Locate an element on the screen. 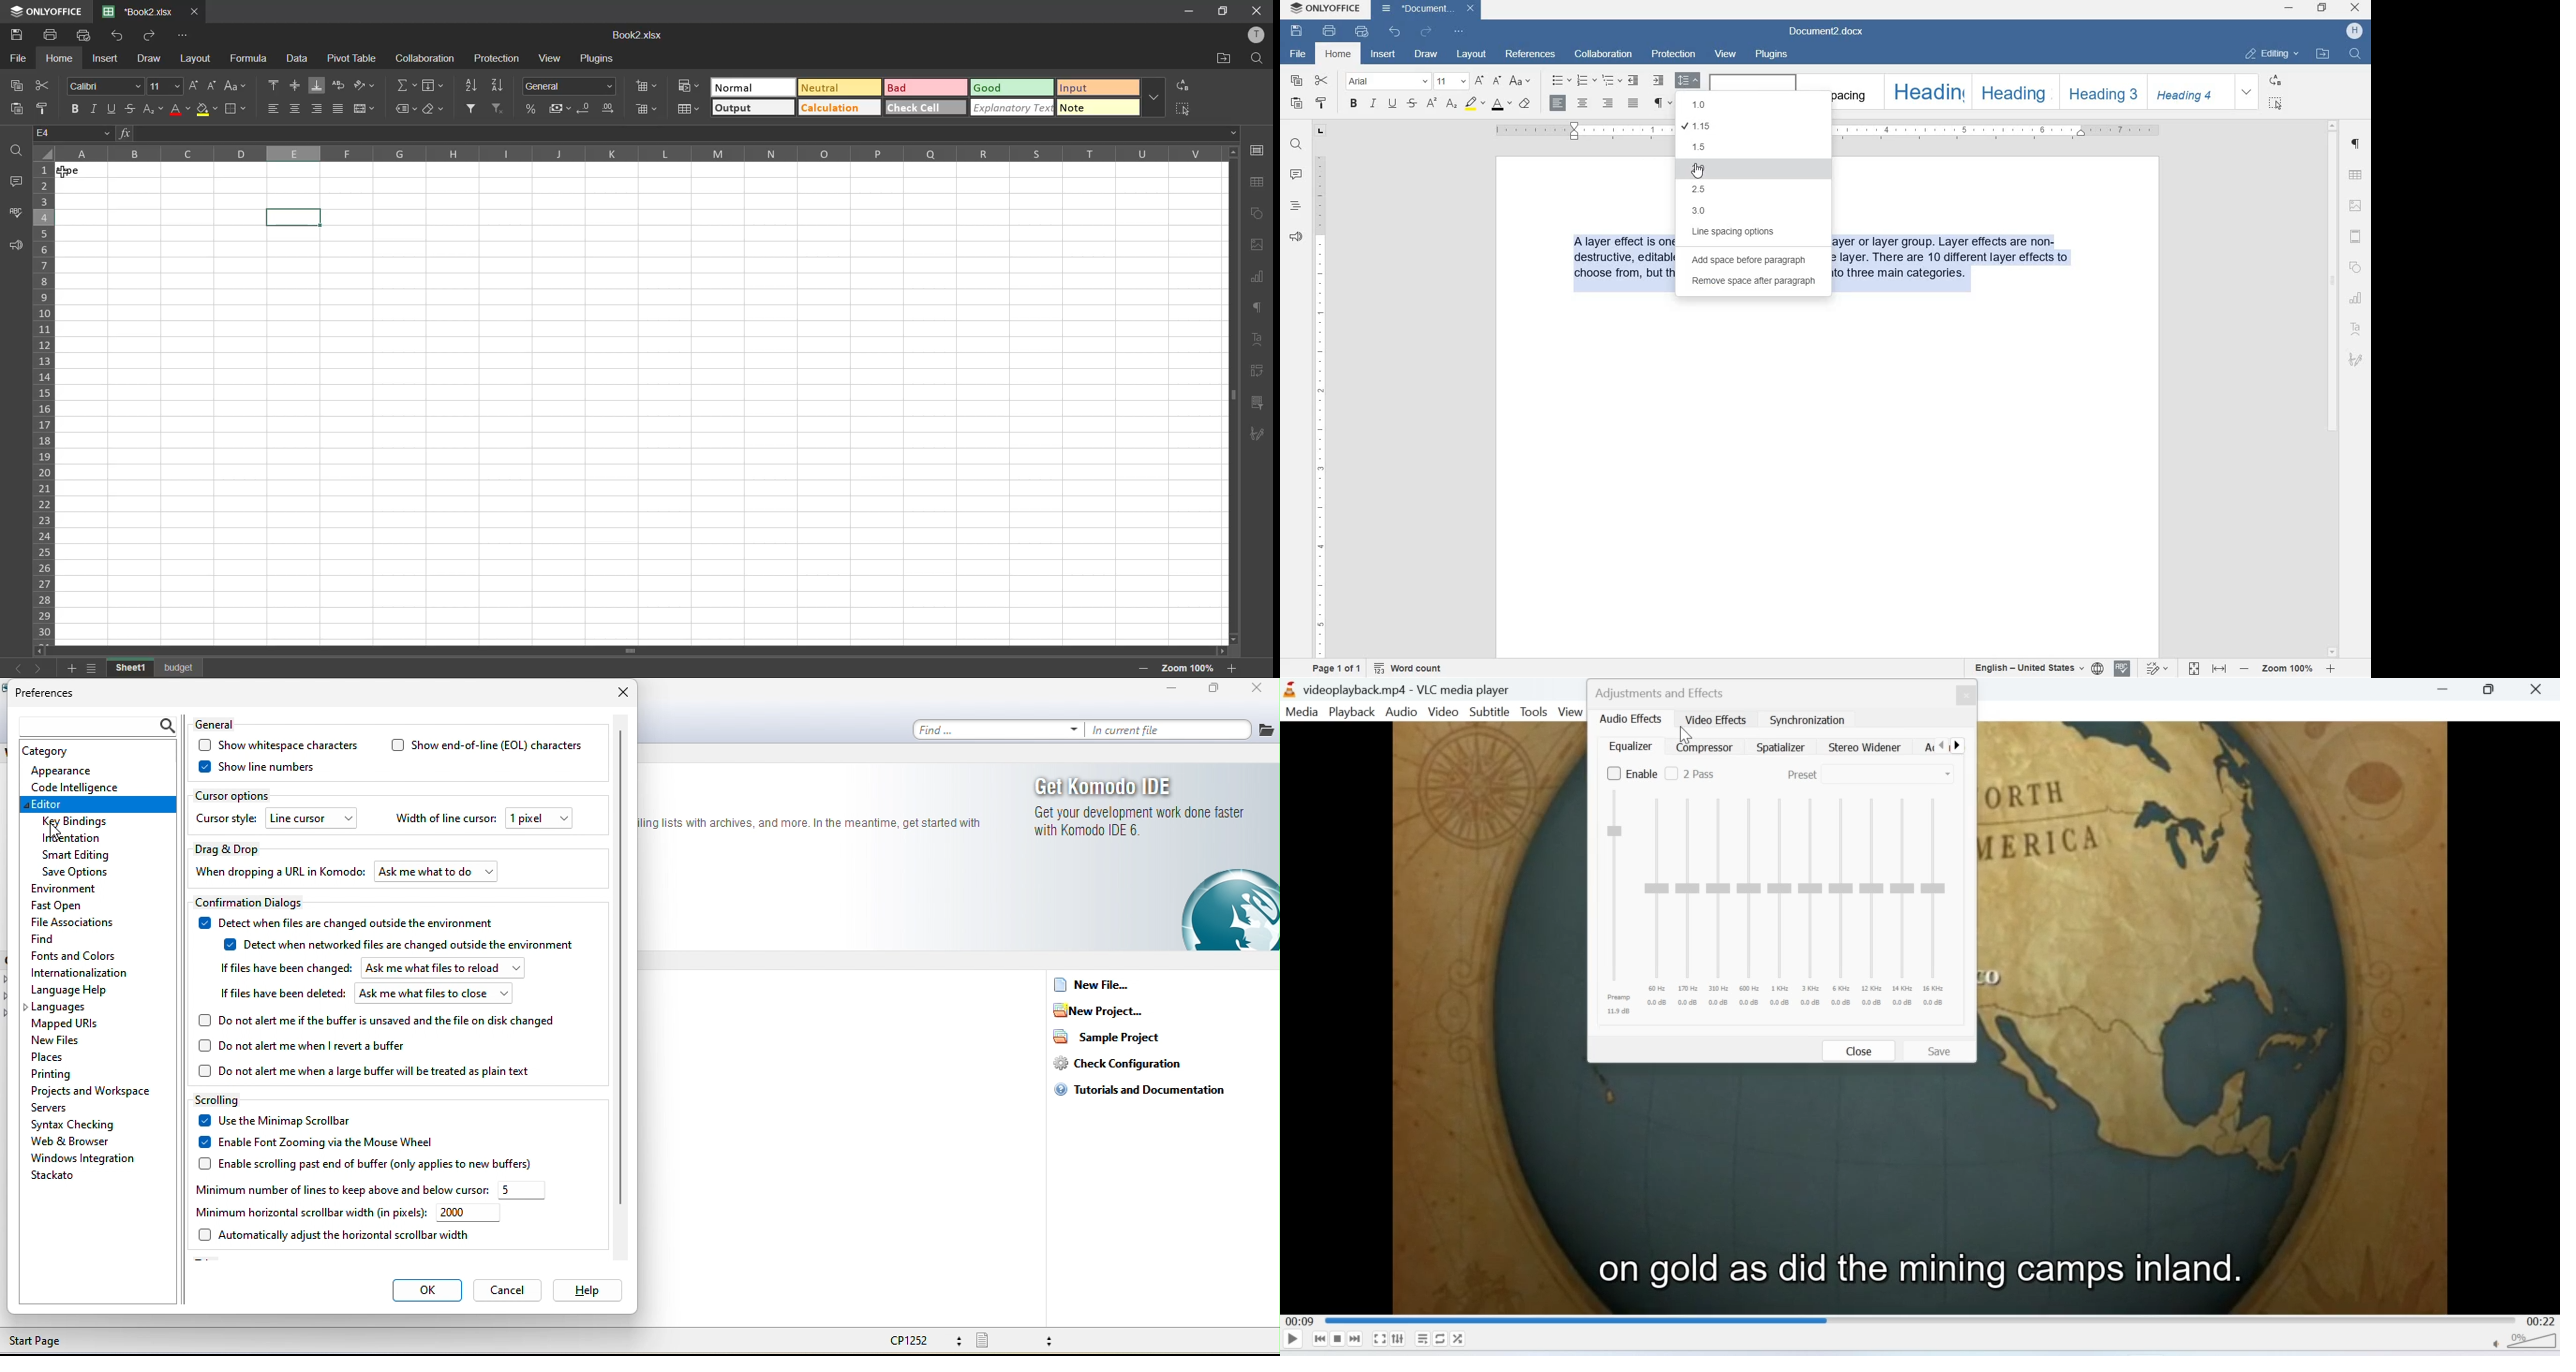 The image size is (2576, 1372). 00:09 is located at coordinates (1298, 1322).